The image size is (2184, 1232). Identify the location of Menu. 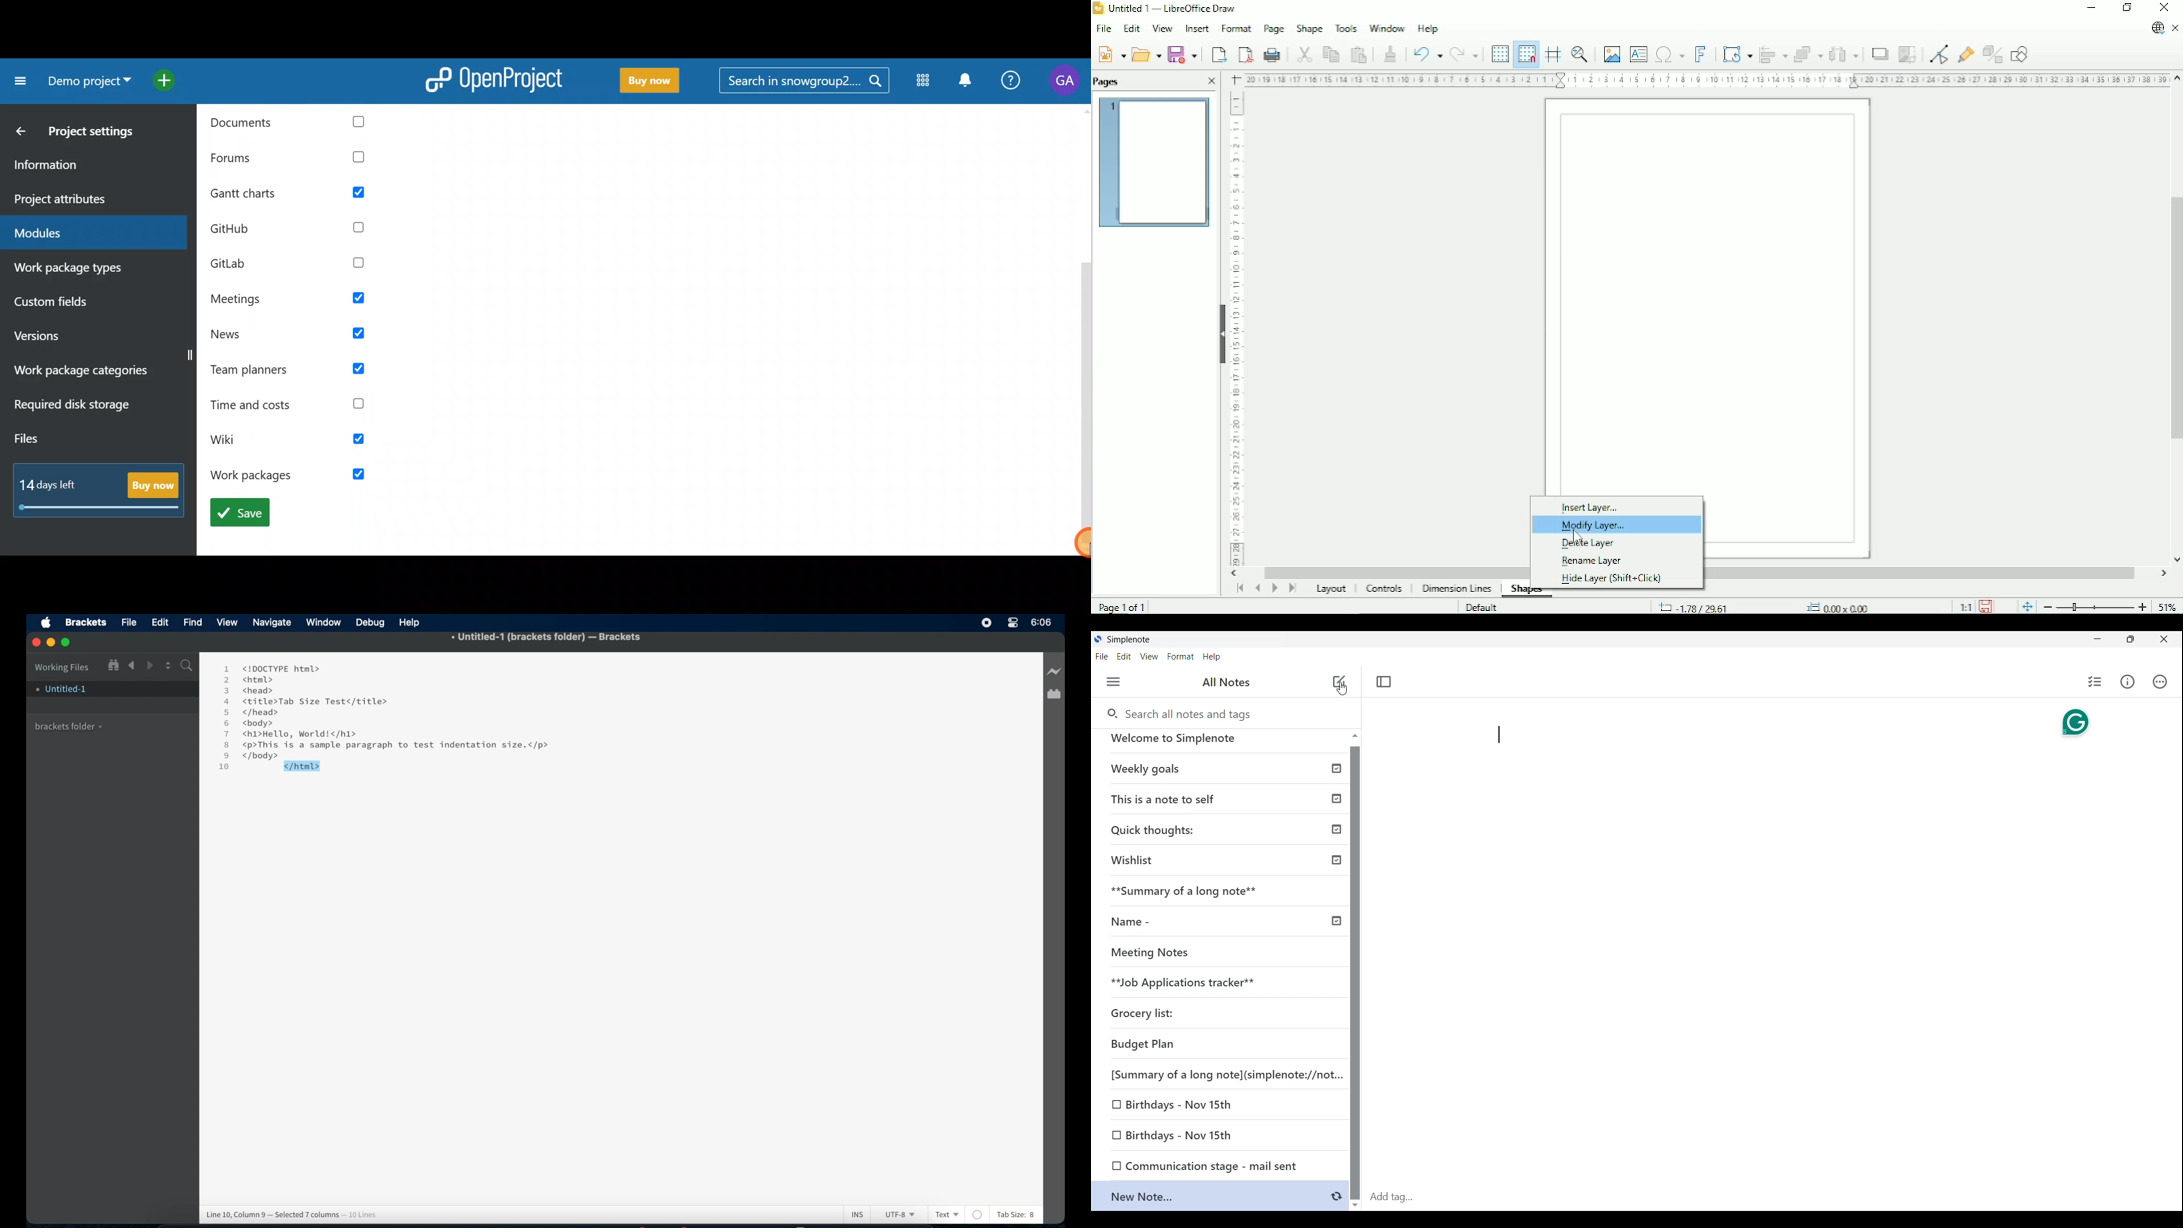
(1114, 682).